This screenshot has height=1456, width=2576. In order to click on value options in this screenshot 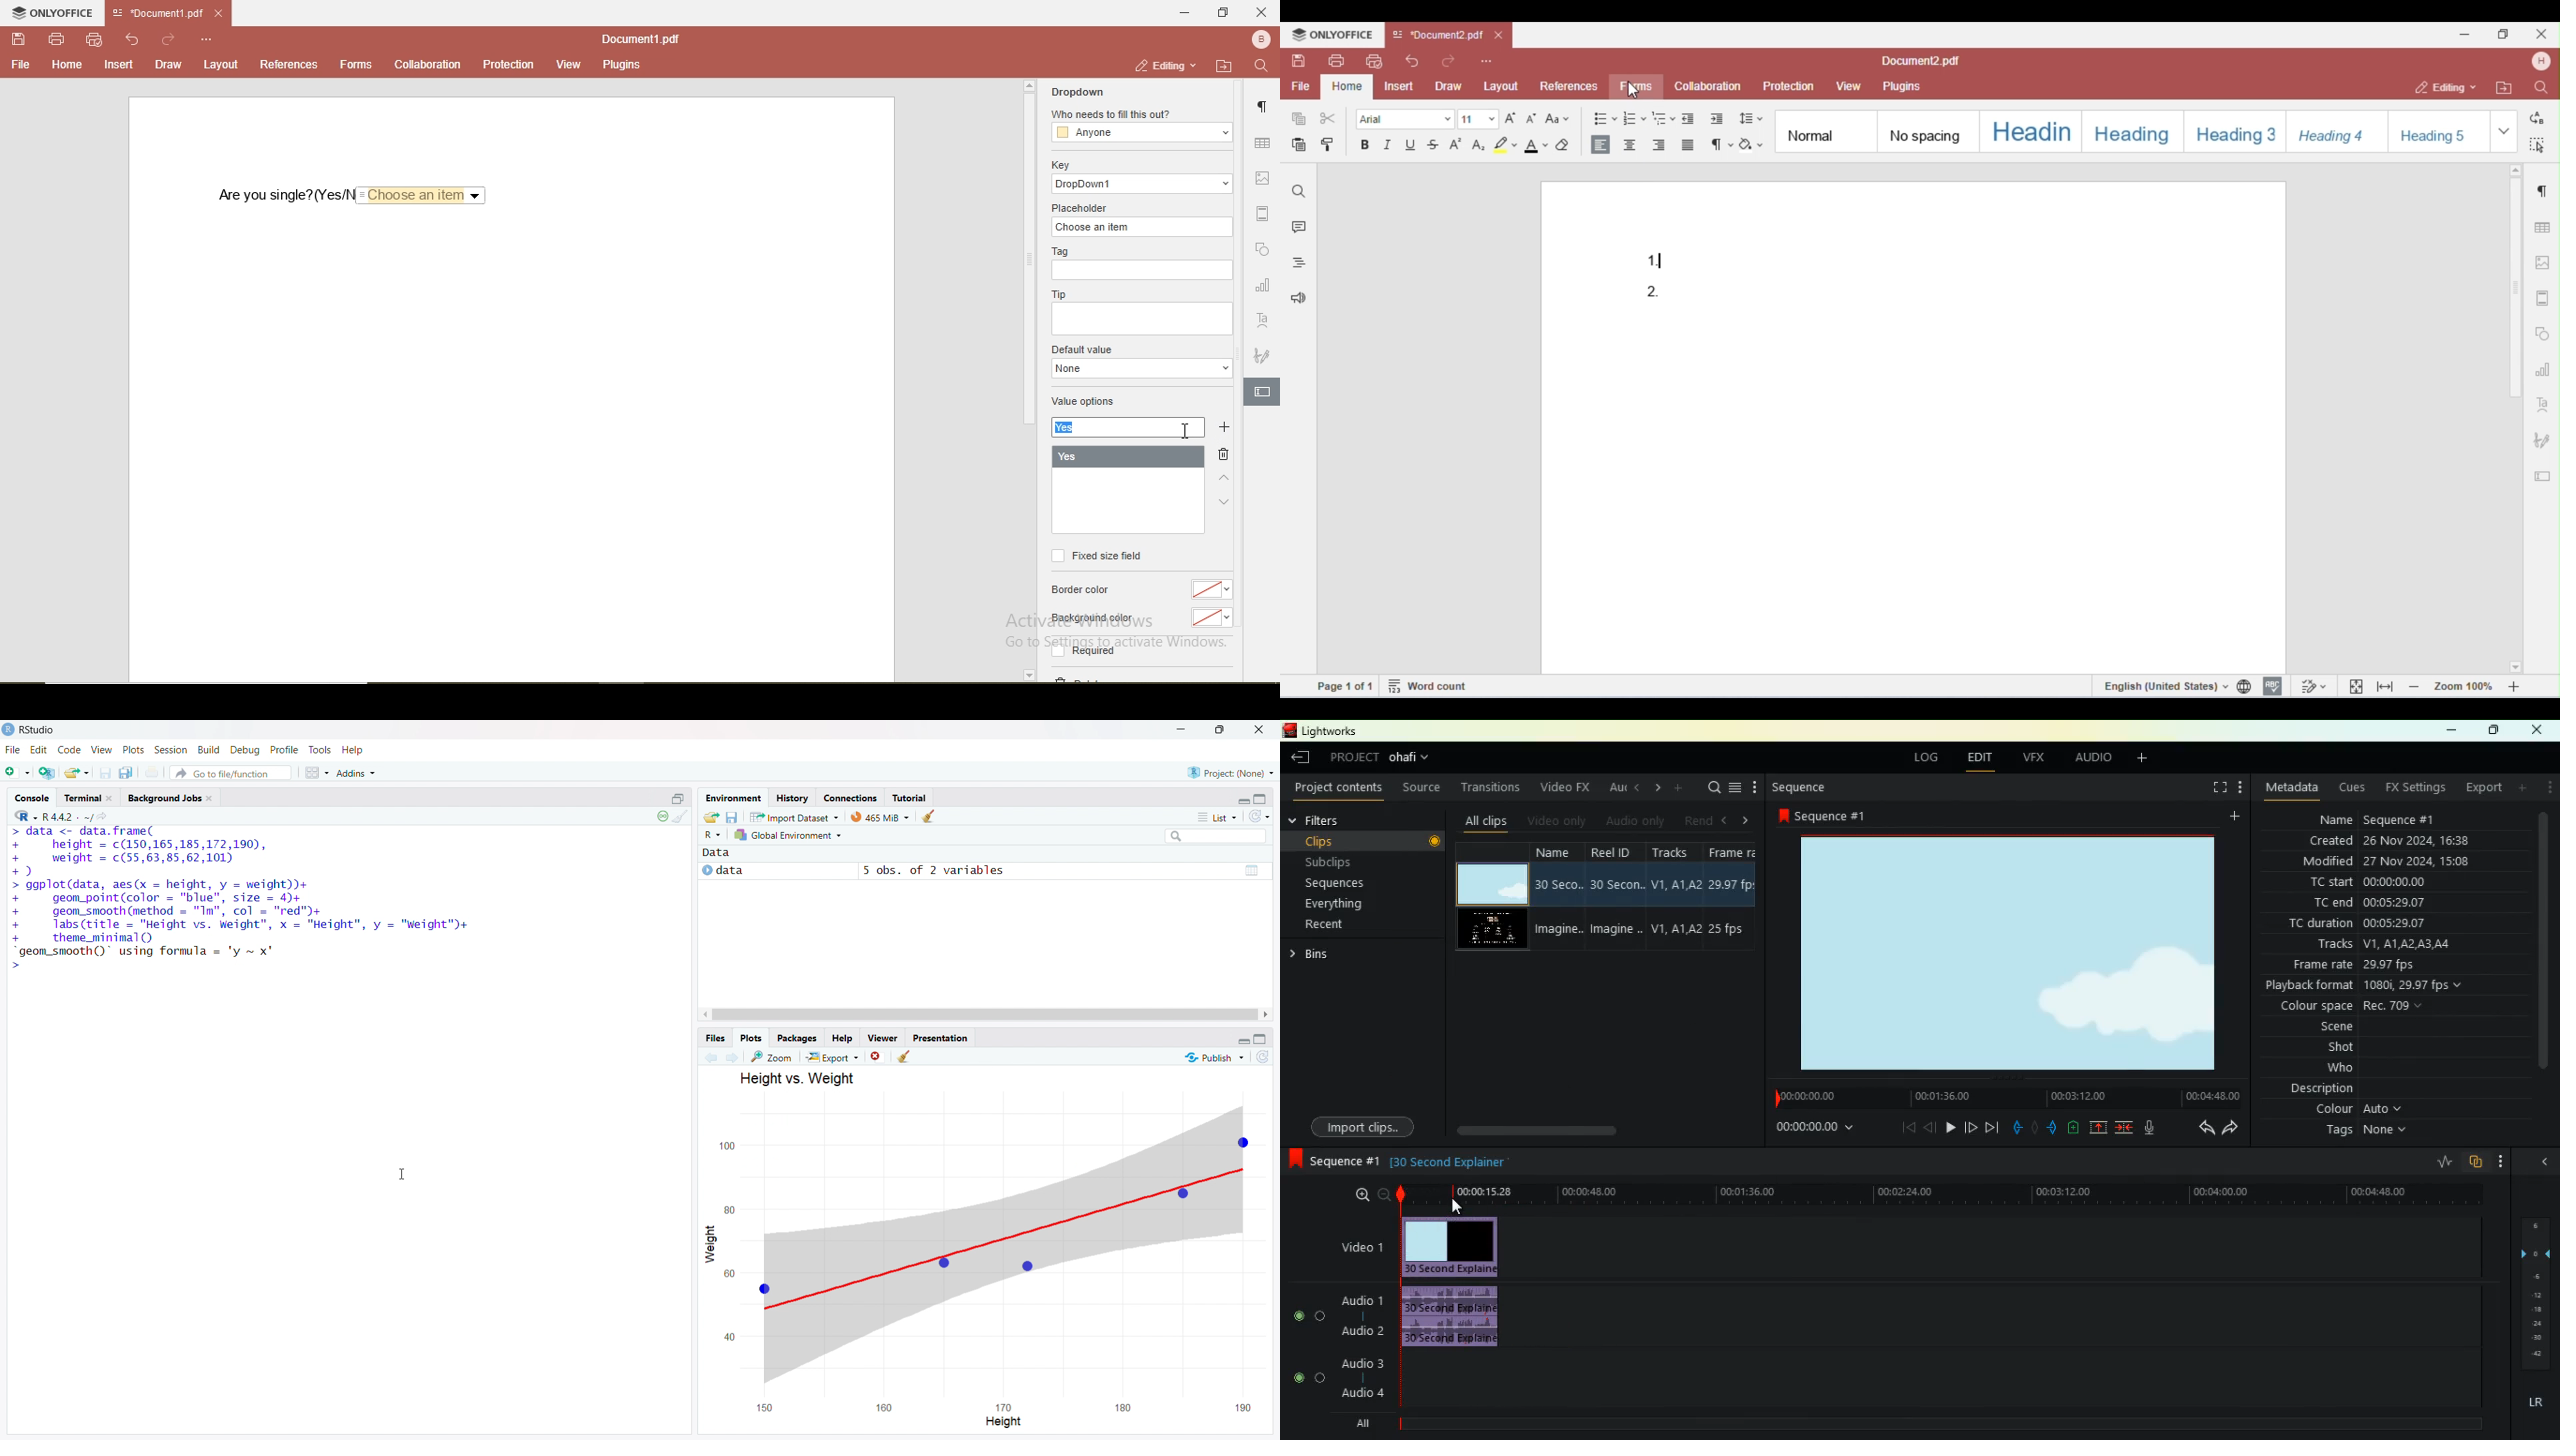, I will do `click(1093, 403)`.